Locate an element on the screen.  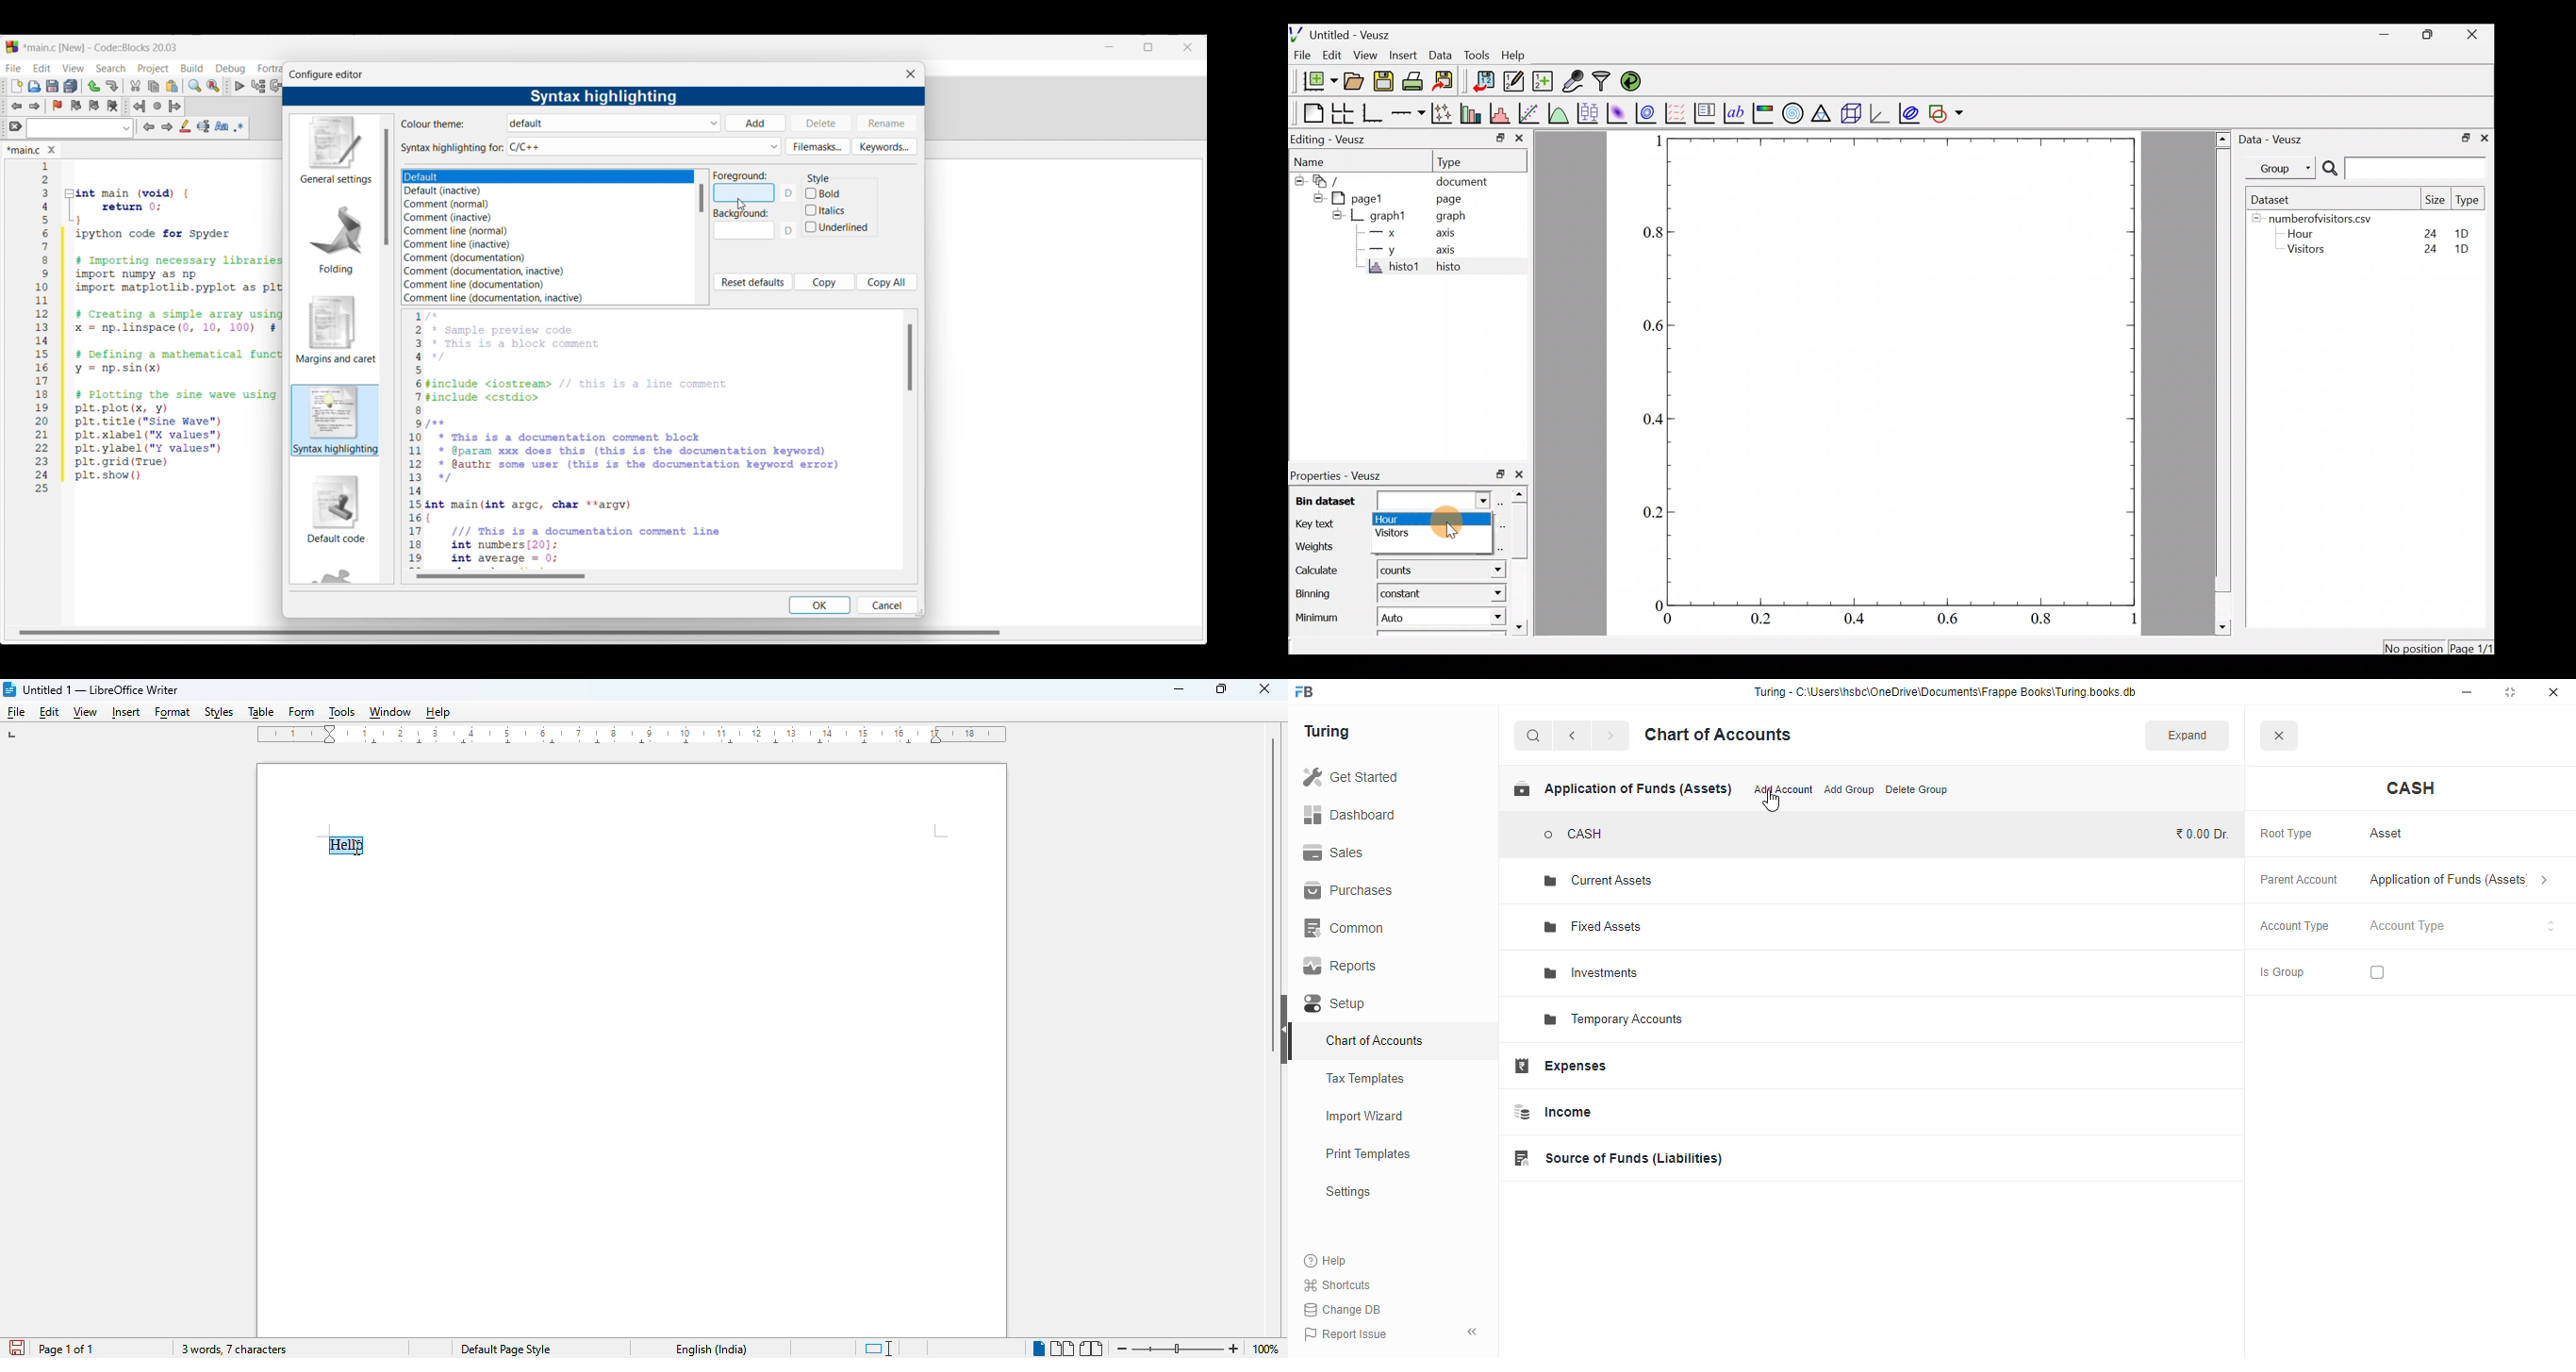
Use regex is located at coordinates (239, 127).